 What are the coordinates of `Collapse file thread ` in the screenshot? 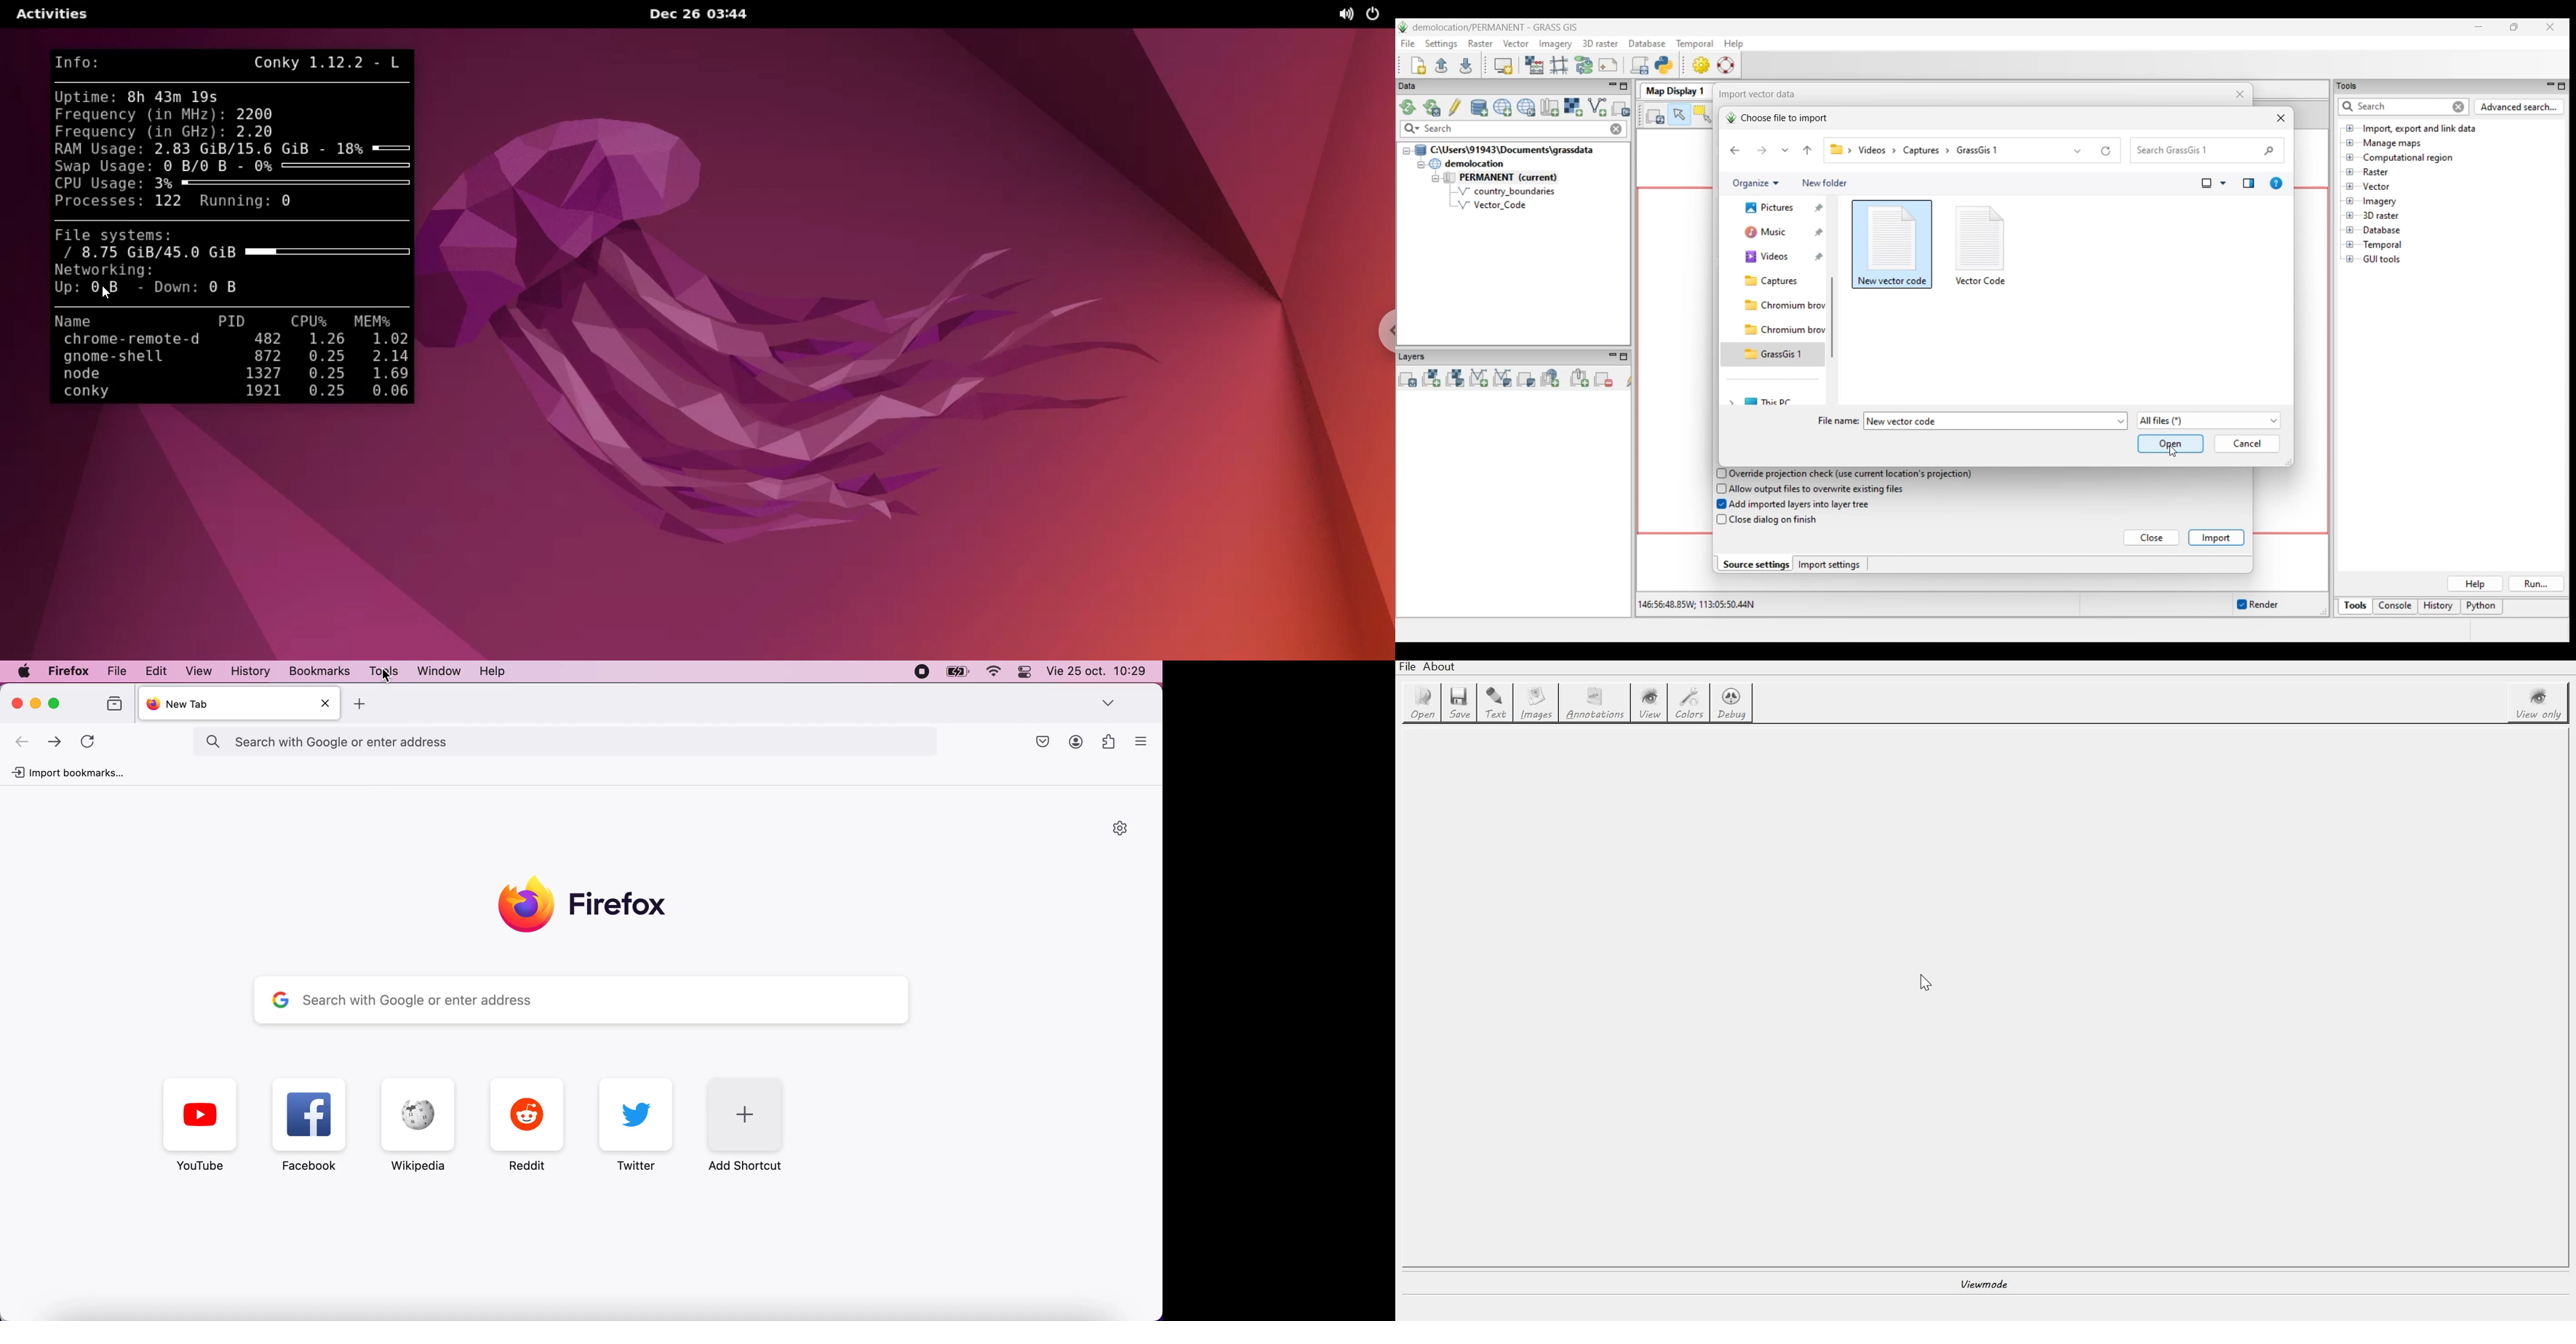 It's located at (1406, 151).